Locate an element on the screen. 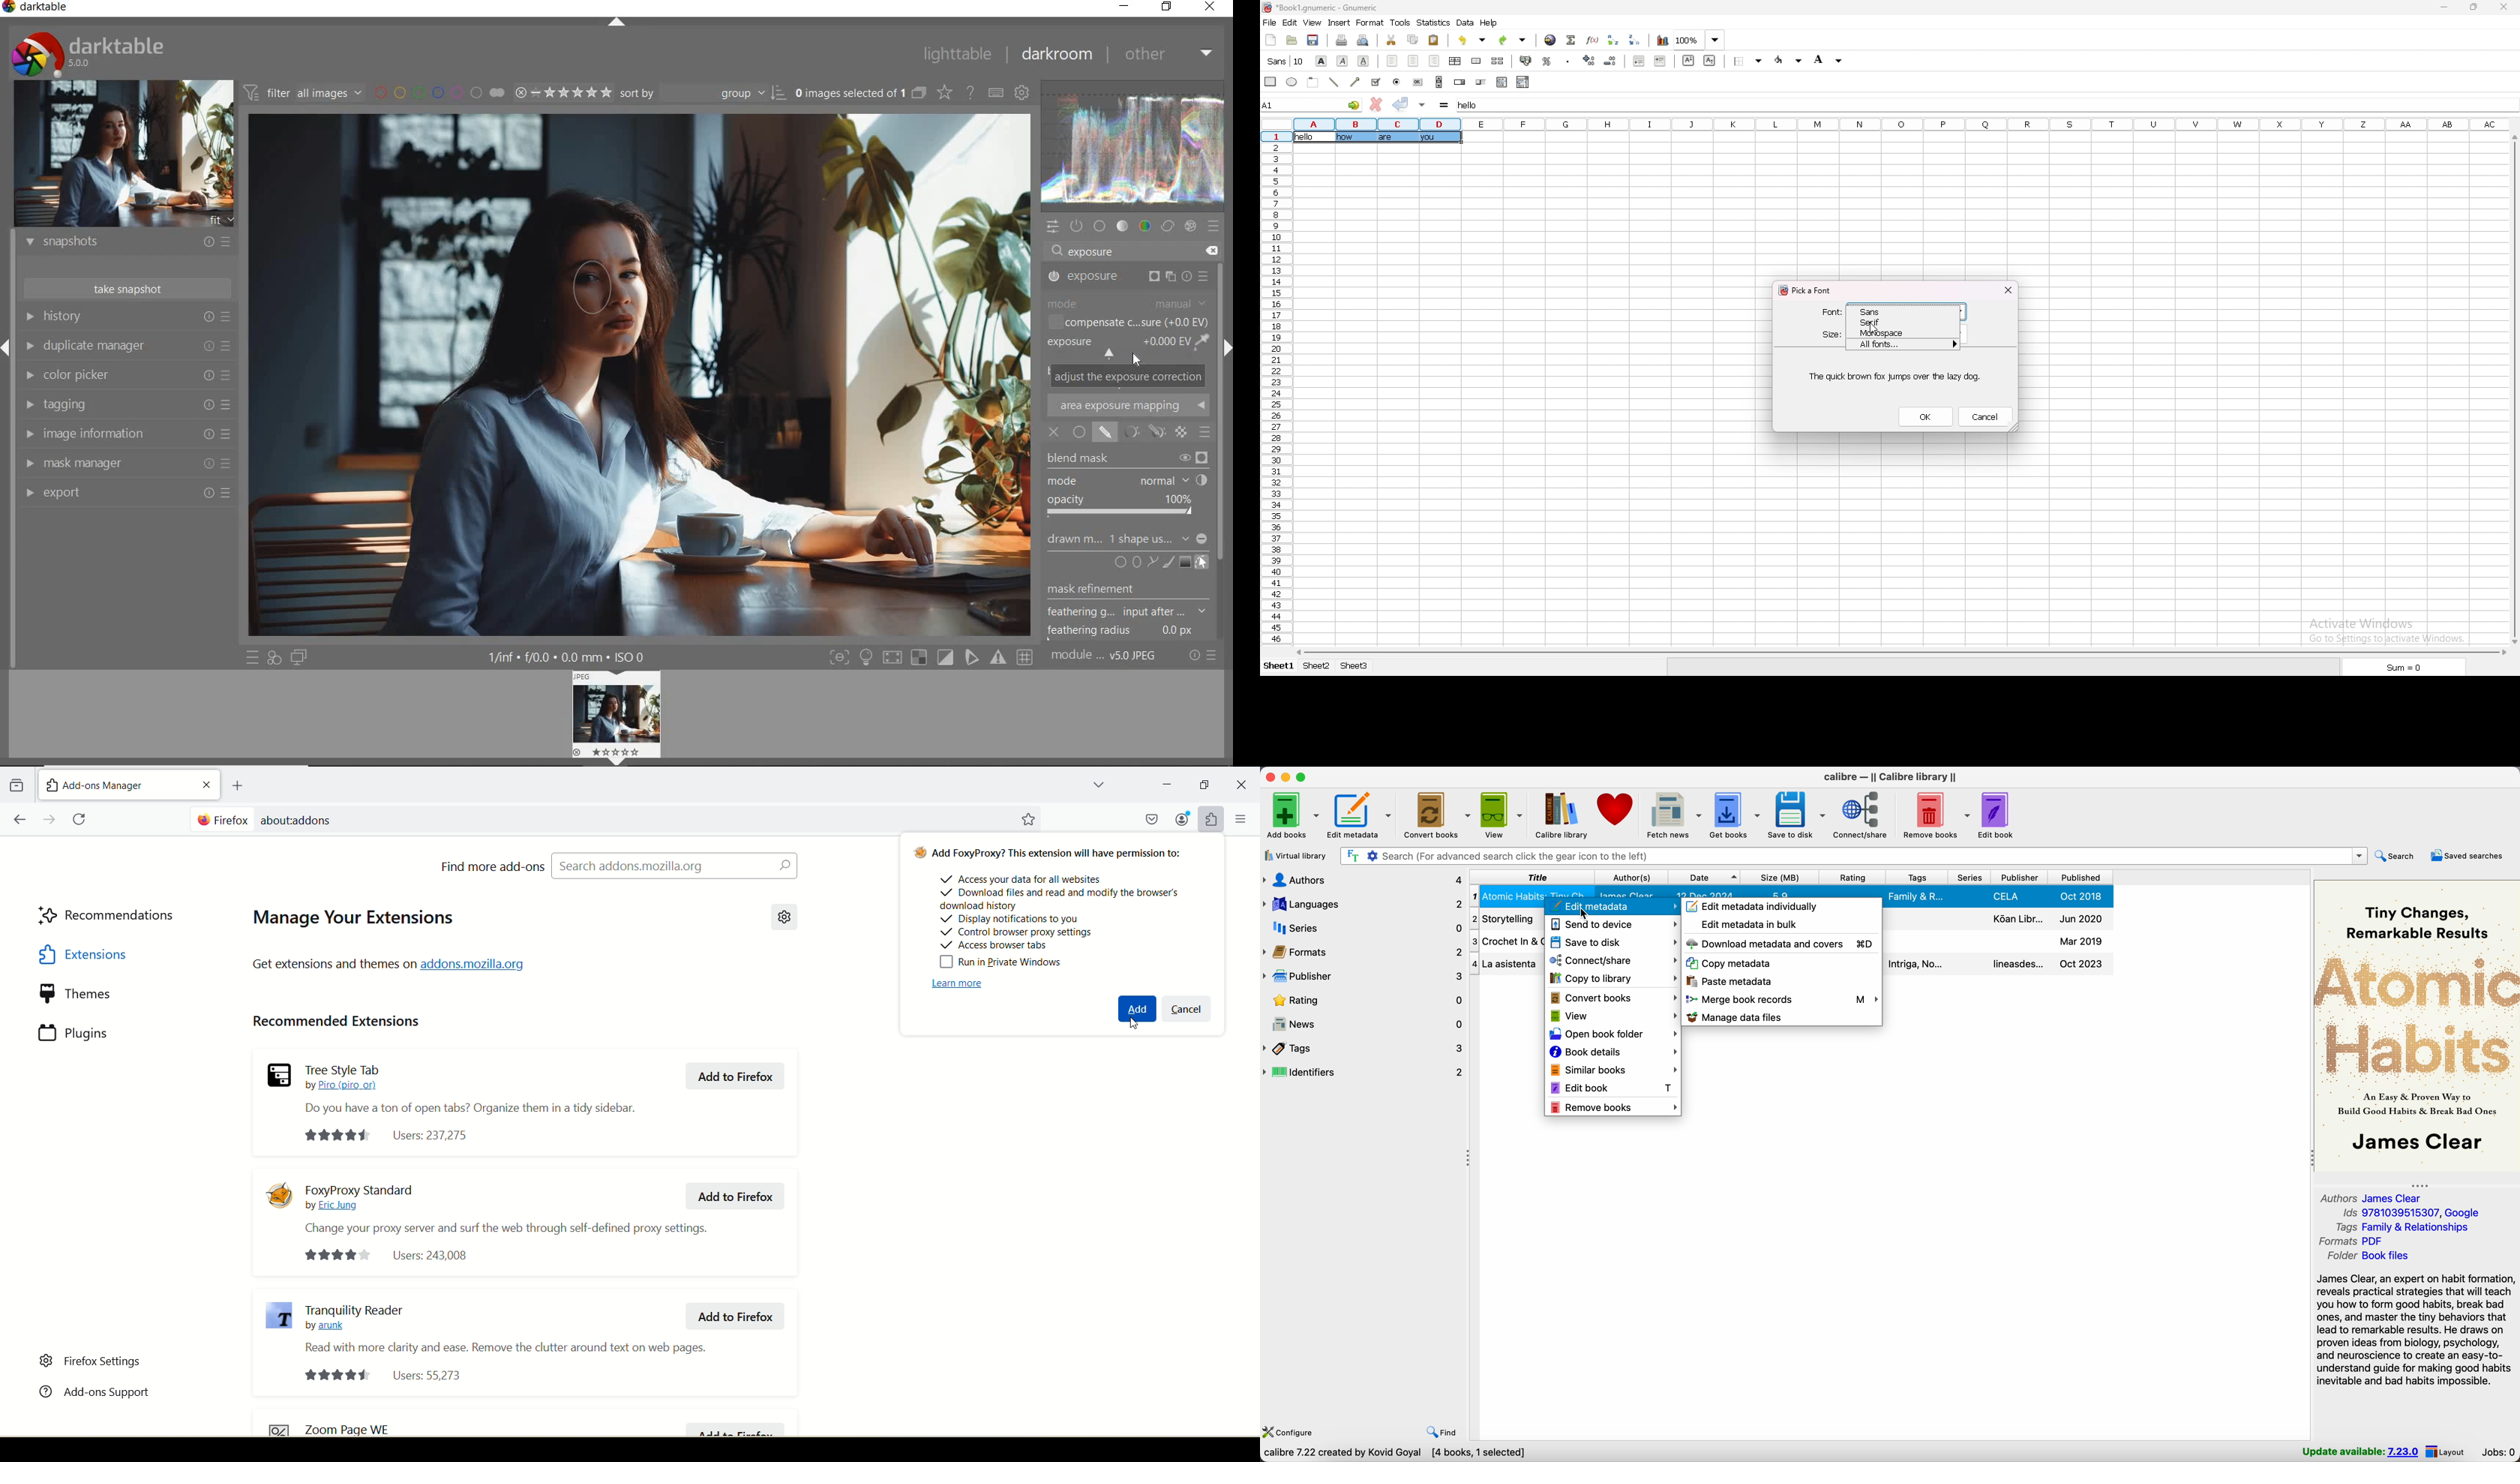 This screenshot has width=2520, height=1484. duplicate manager is located at coordinates (128, 346).